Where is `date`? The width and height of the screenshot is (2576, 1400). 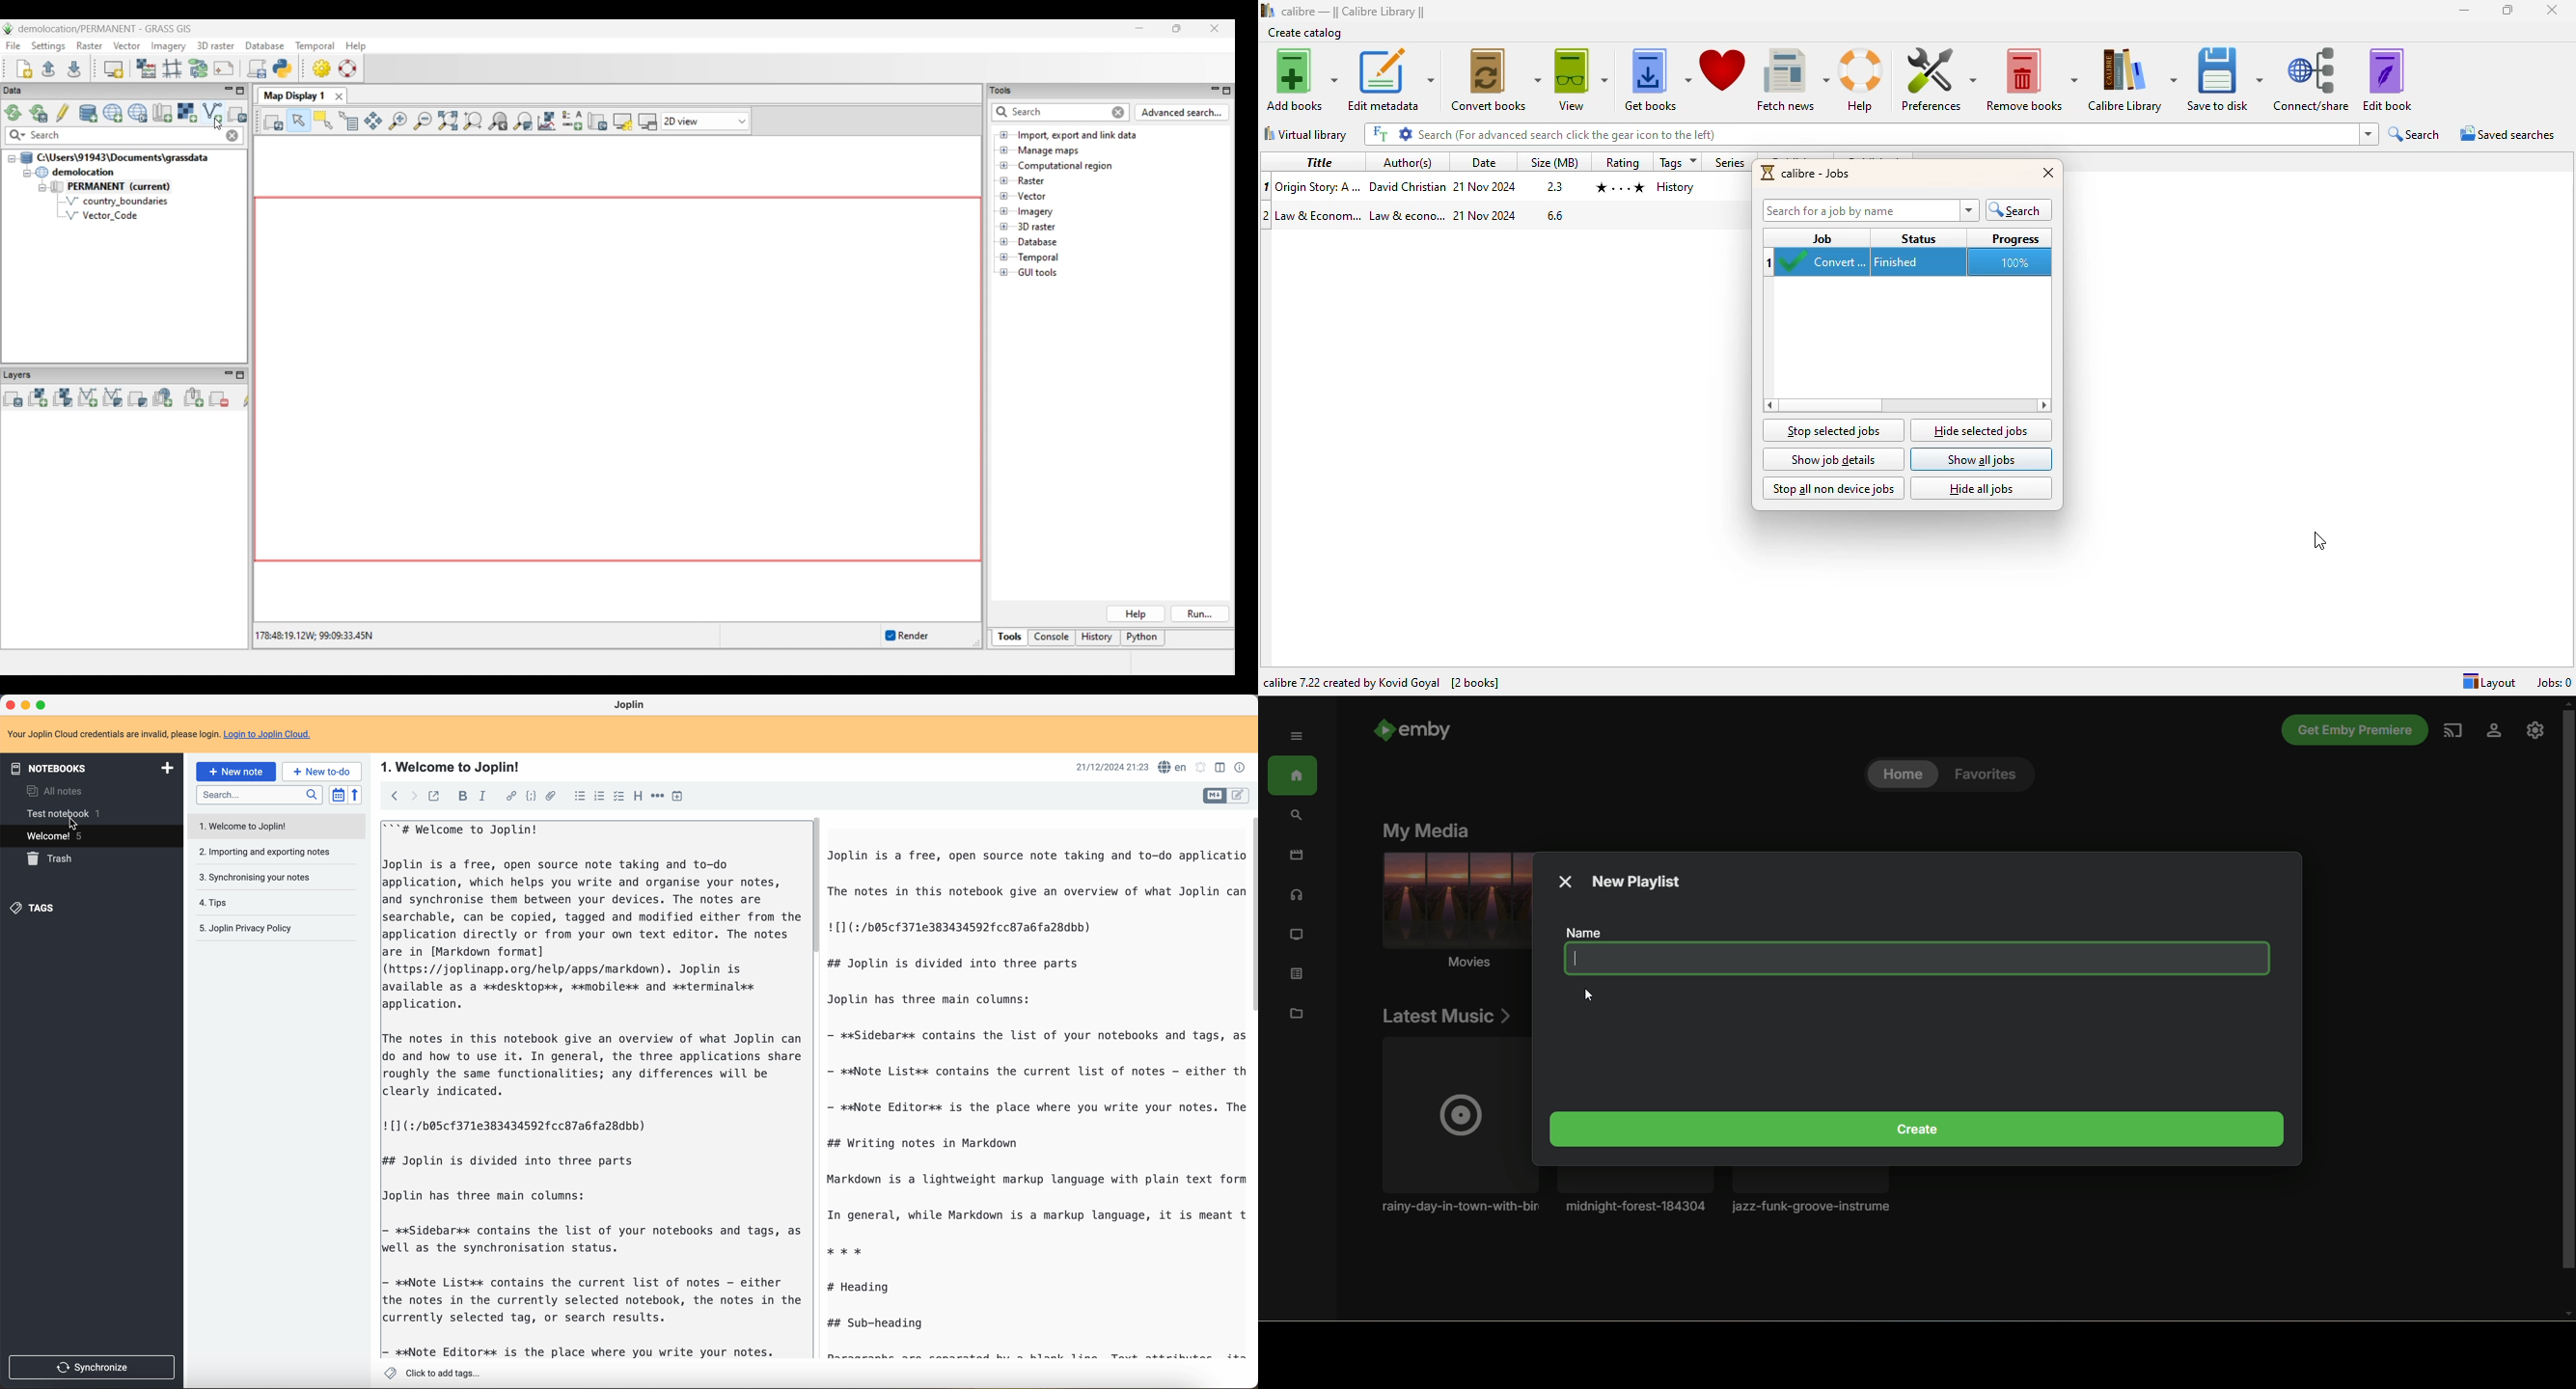
date is located at coordinates (1486, 215).